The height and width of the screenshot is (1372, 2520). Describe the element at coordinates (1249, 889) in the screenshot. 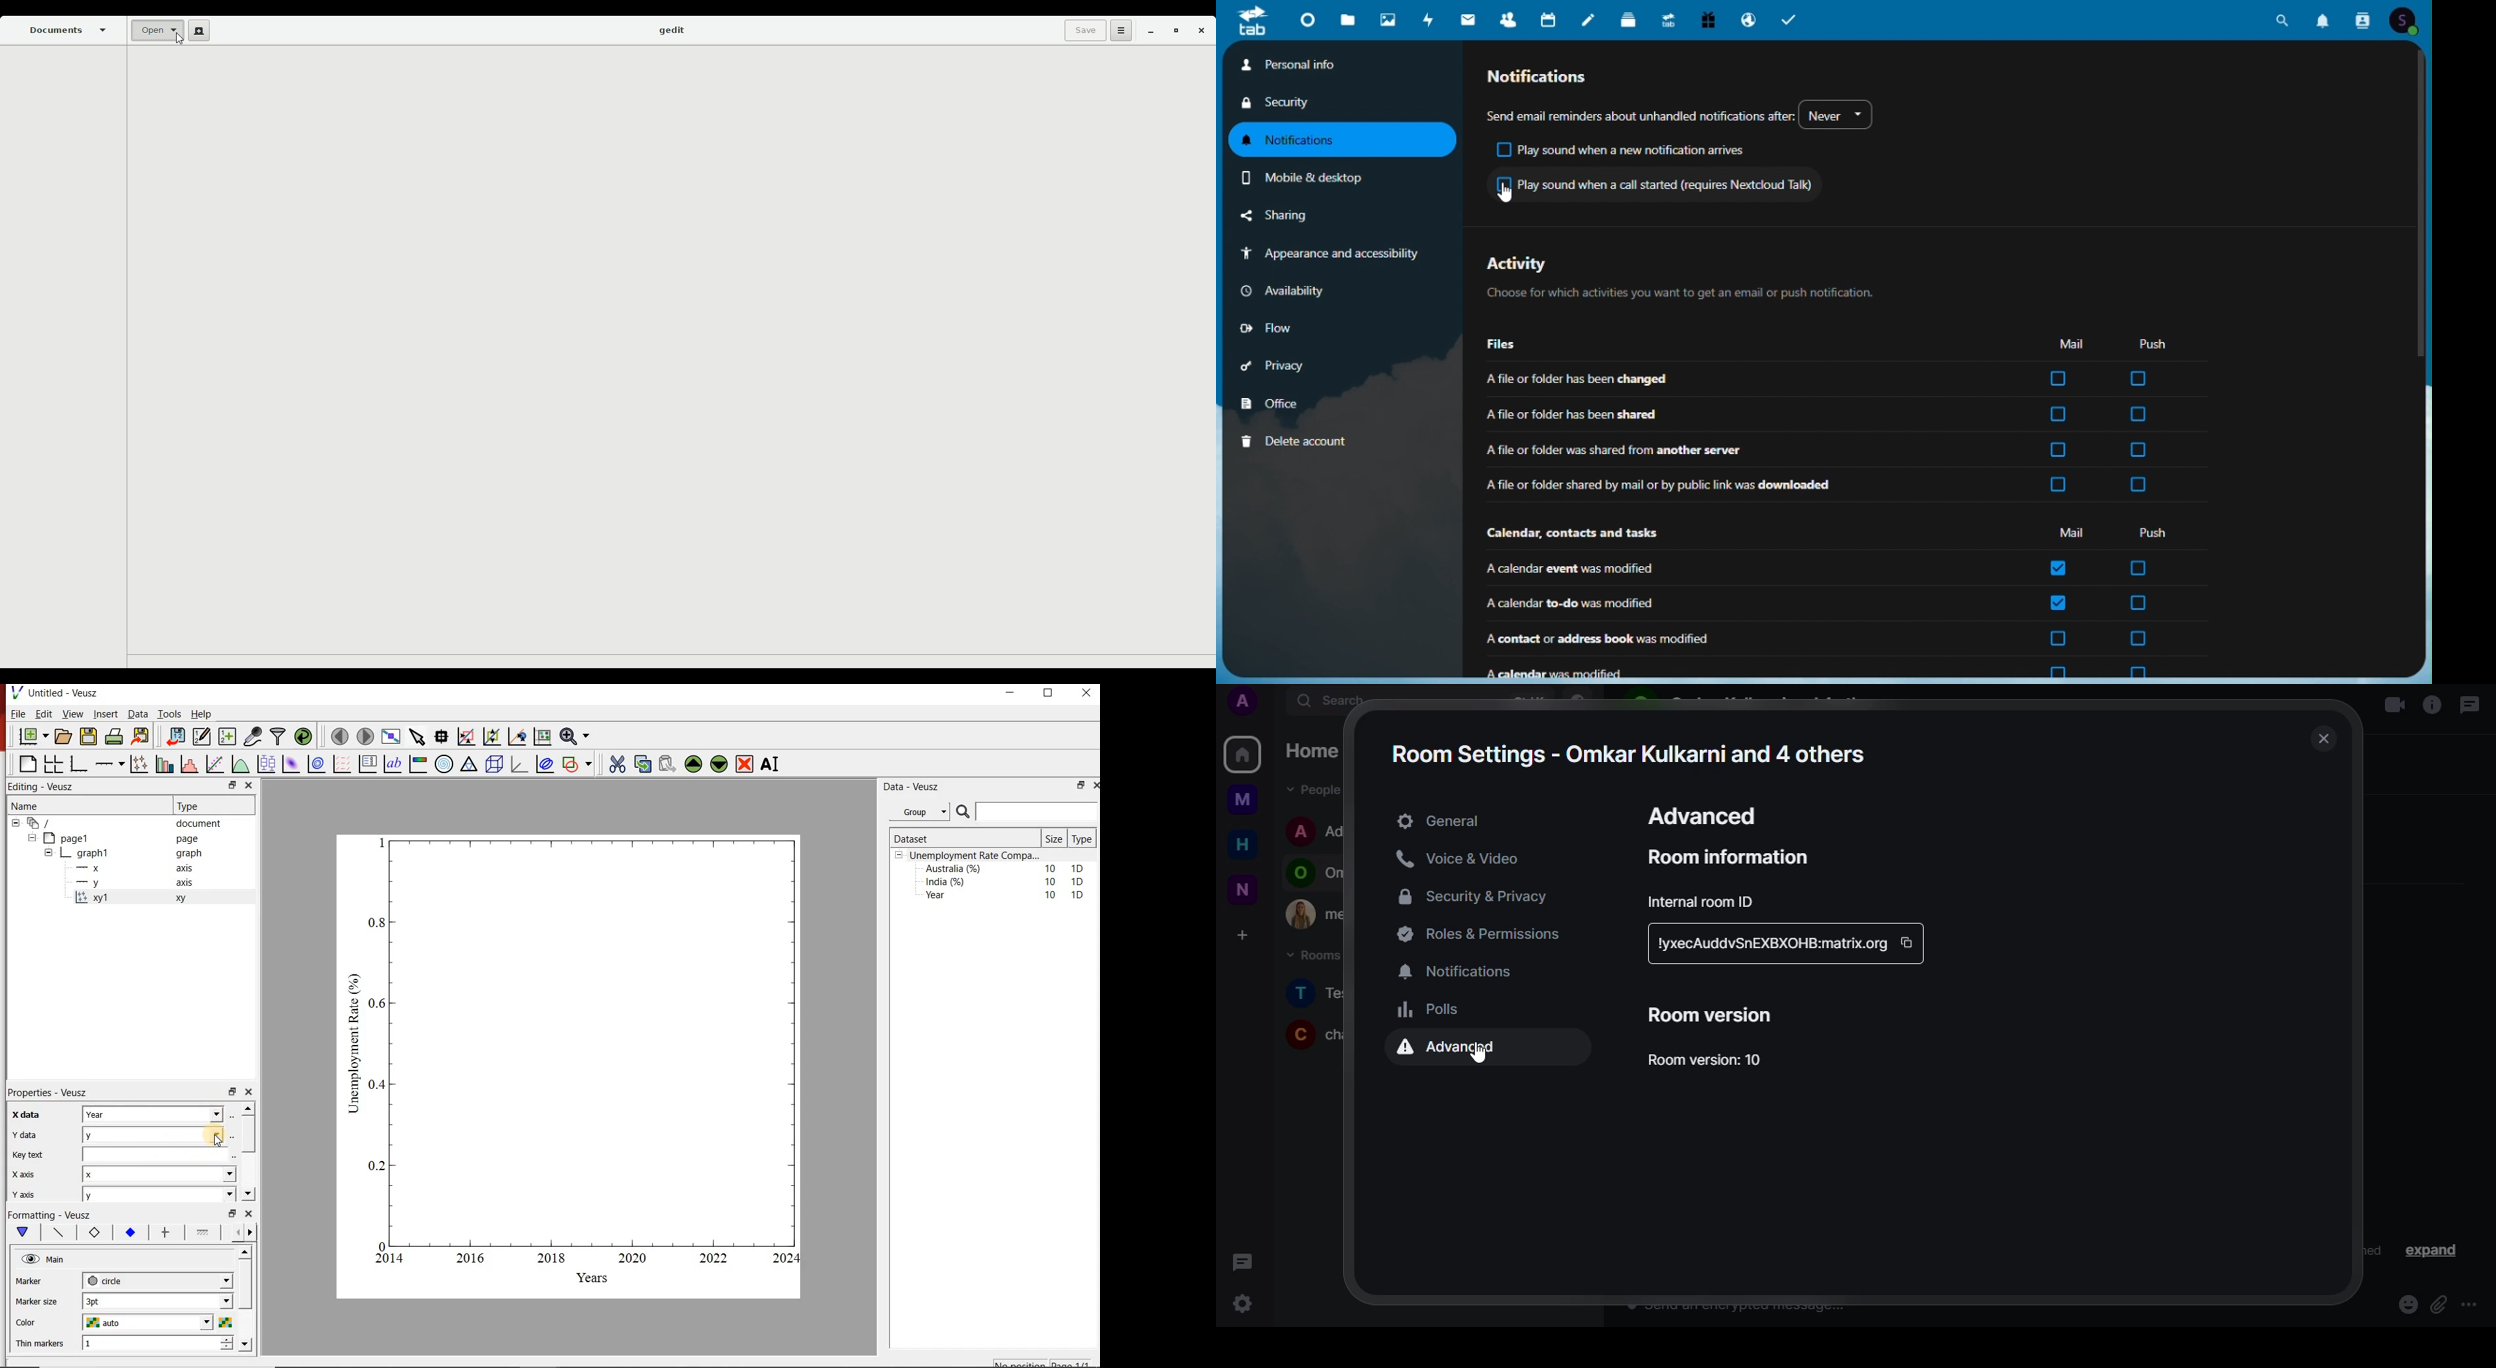

I see `n` at that location.